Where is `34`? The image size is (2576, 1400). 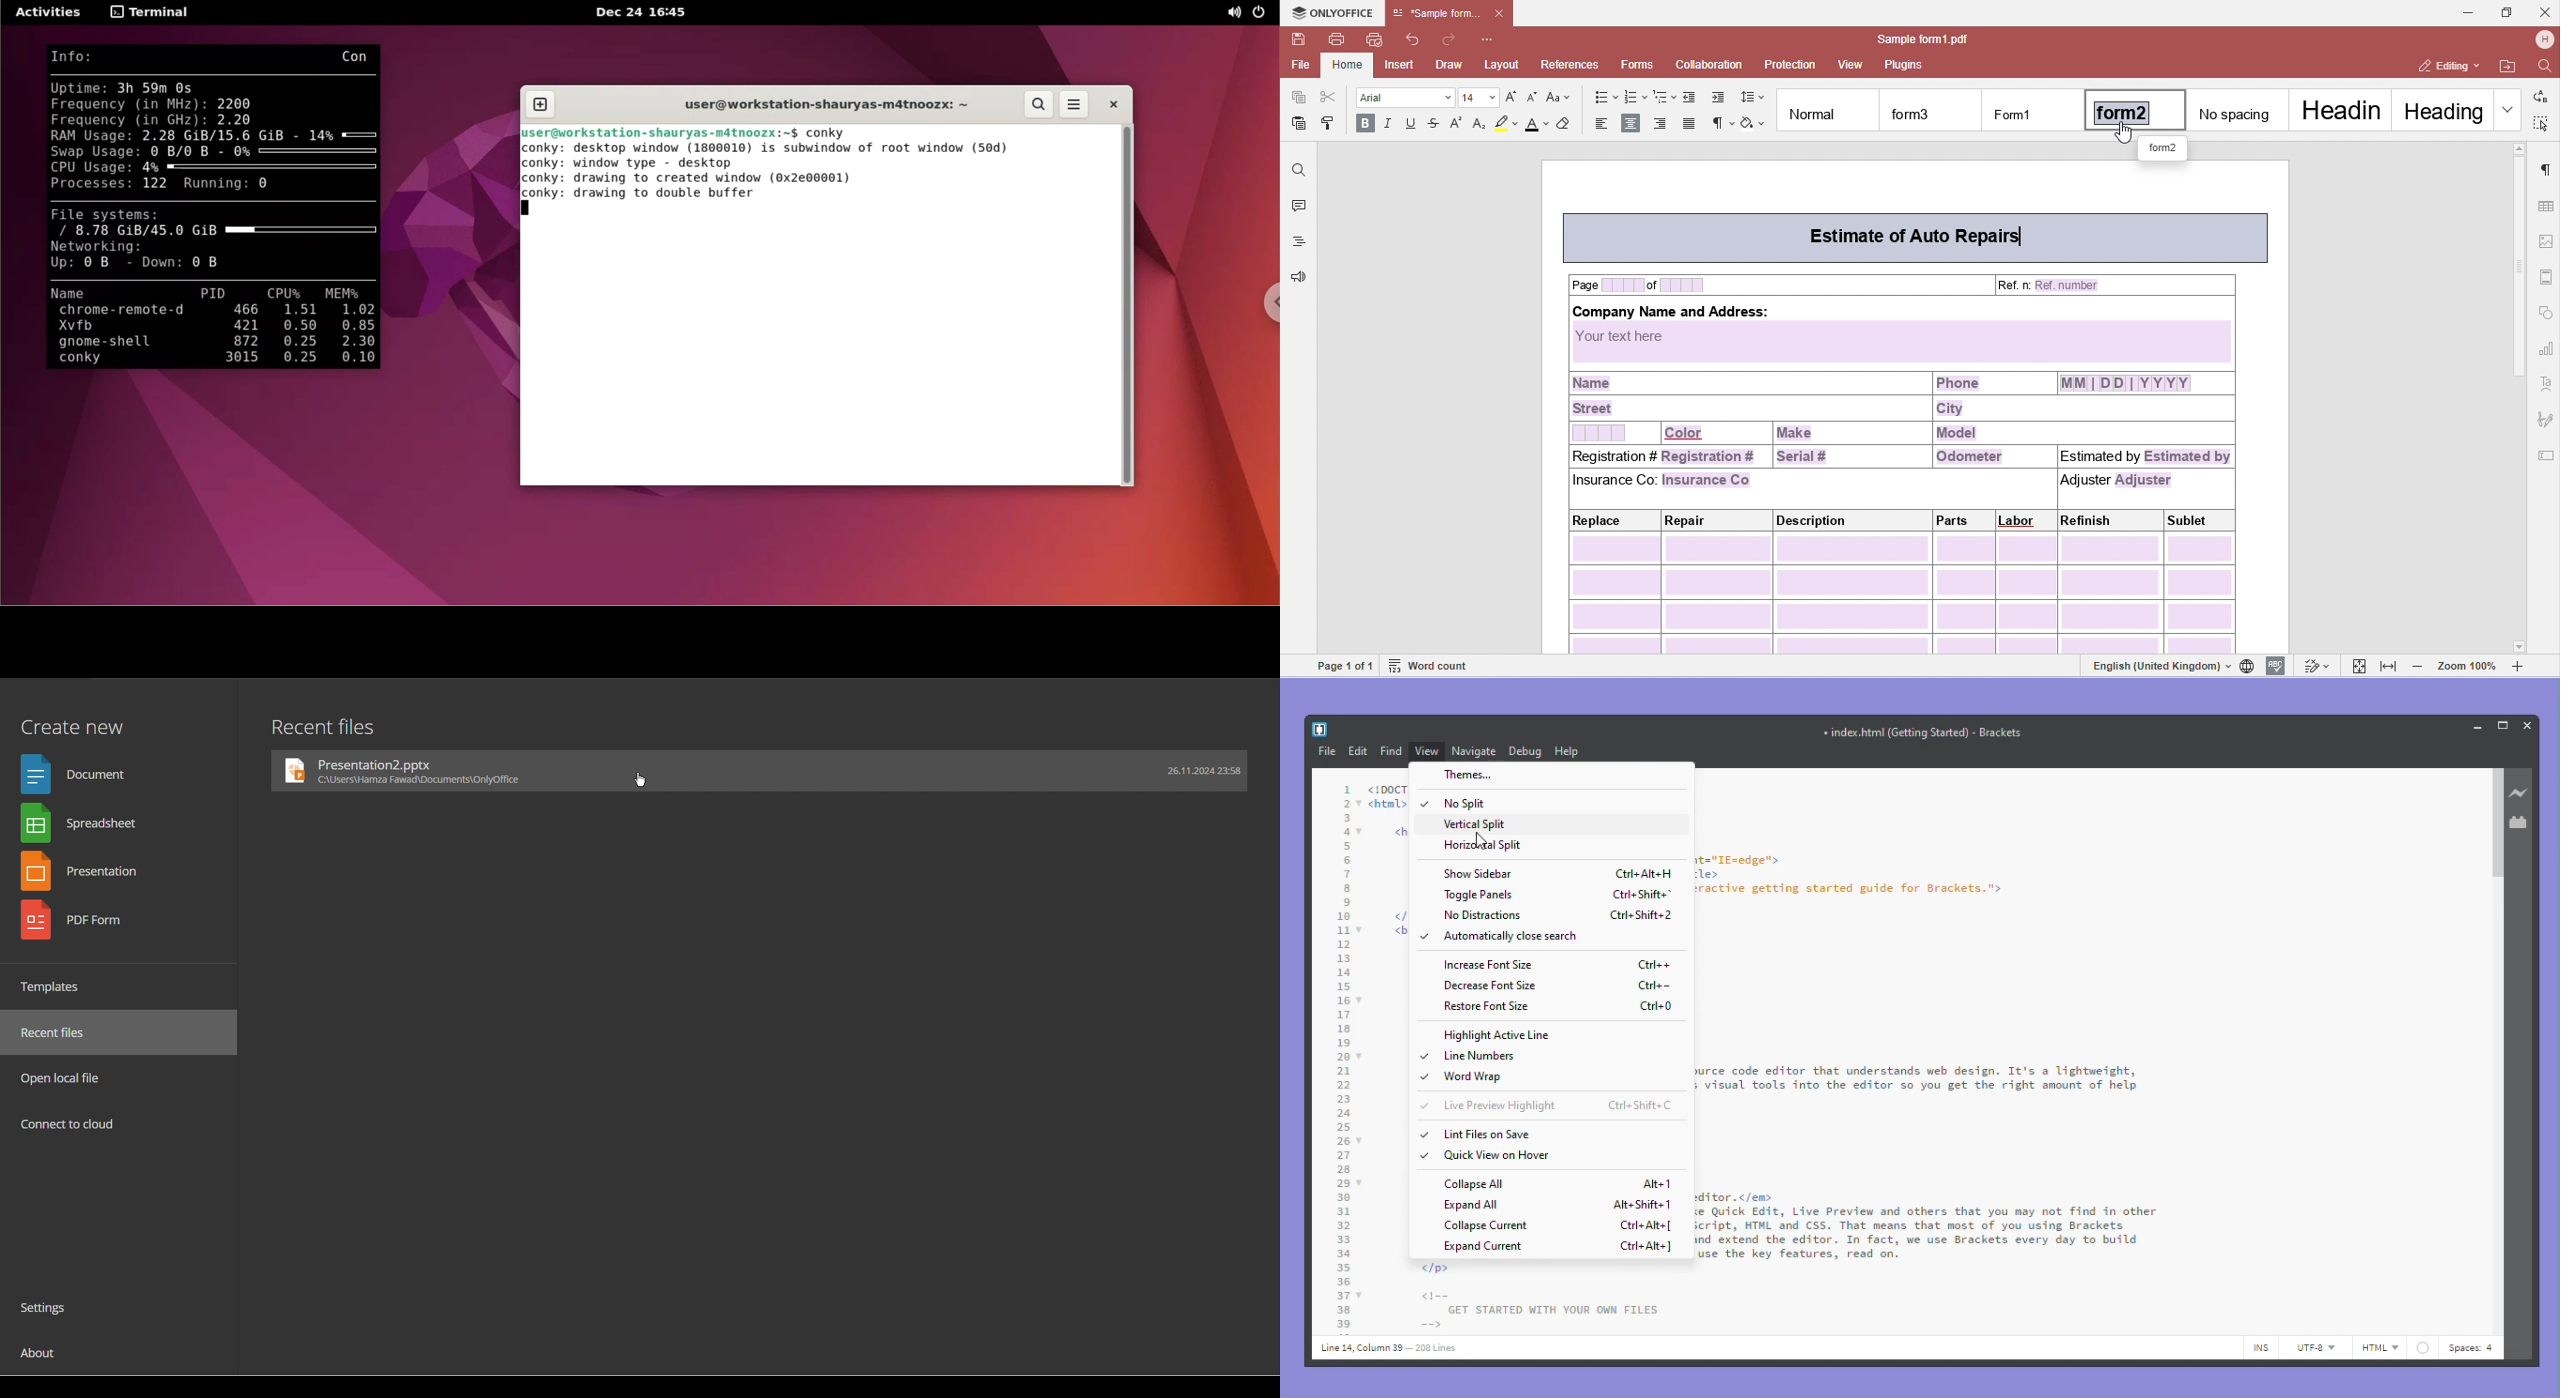 34 is located at coordinates (1343, 1253).